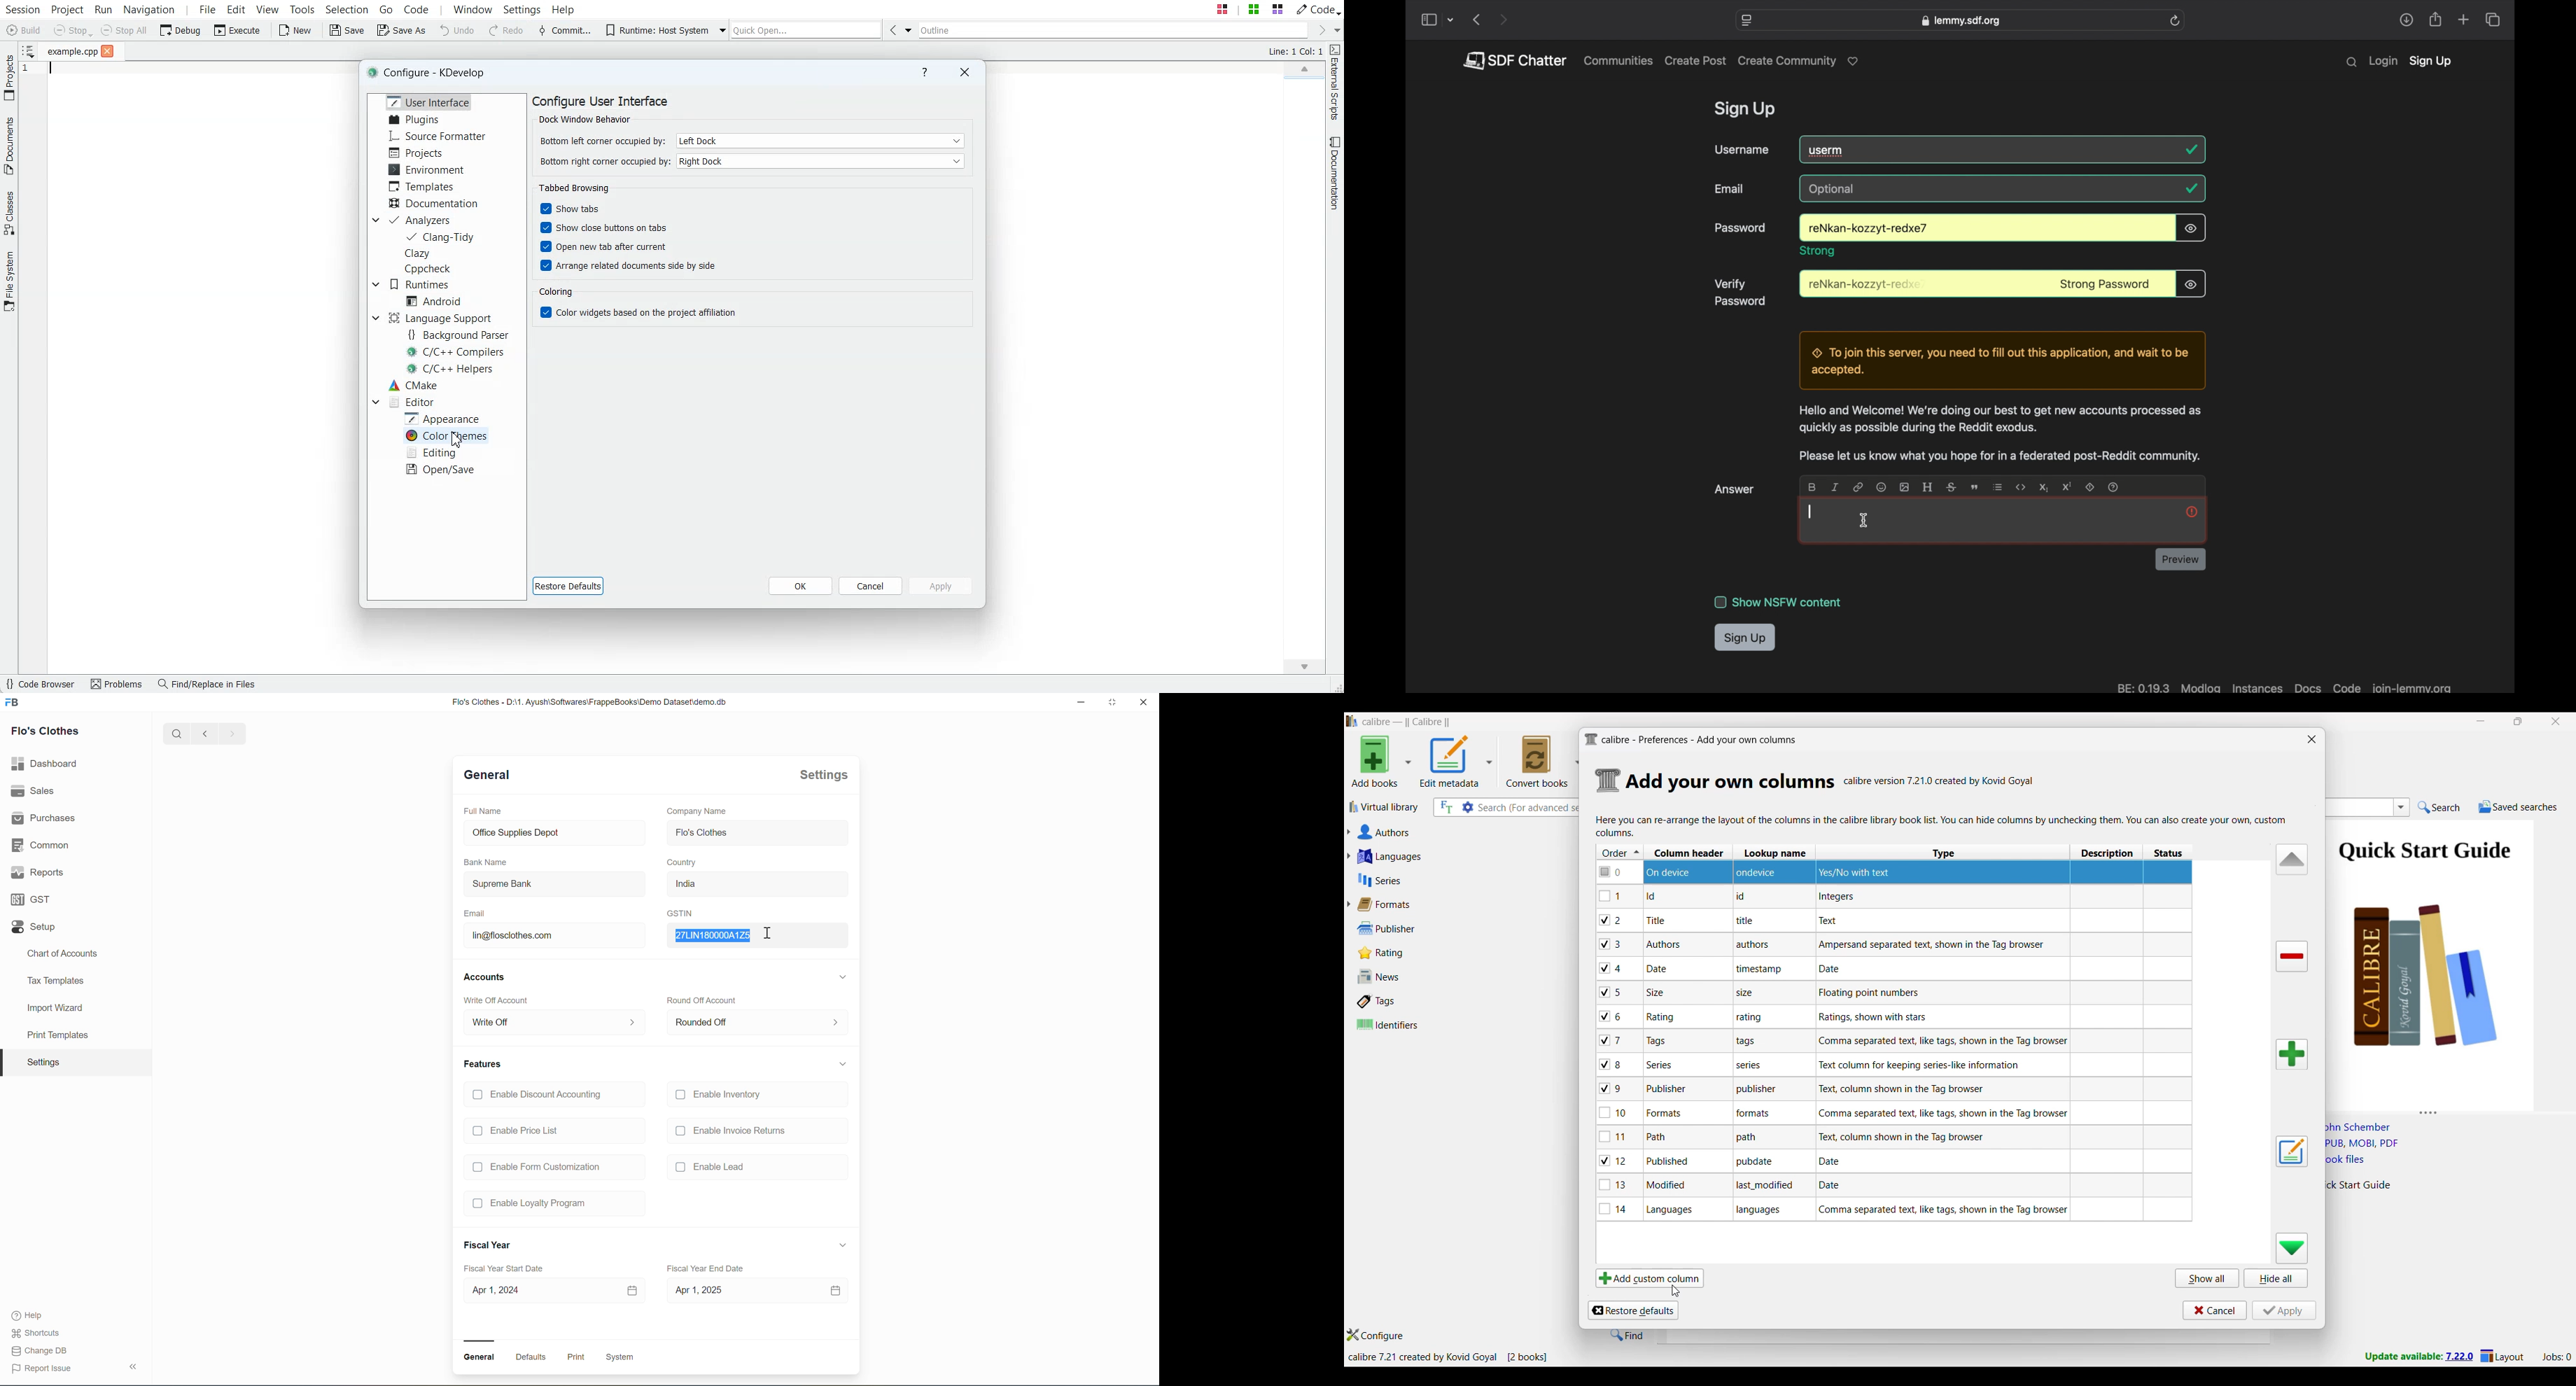  What do you see at coordinates (37, 1333) in the screenshot?
I see `Shortcuts` at bounding box center [37, 1333].